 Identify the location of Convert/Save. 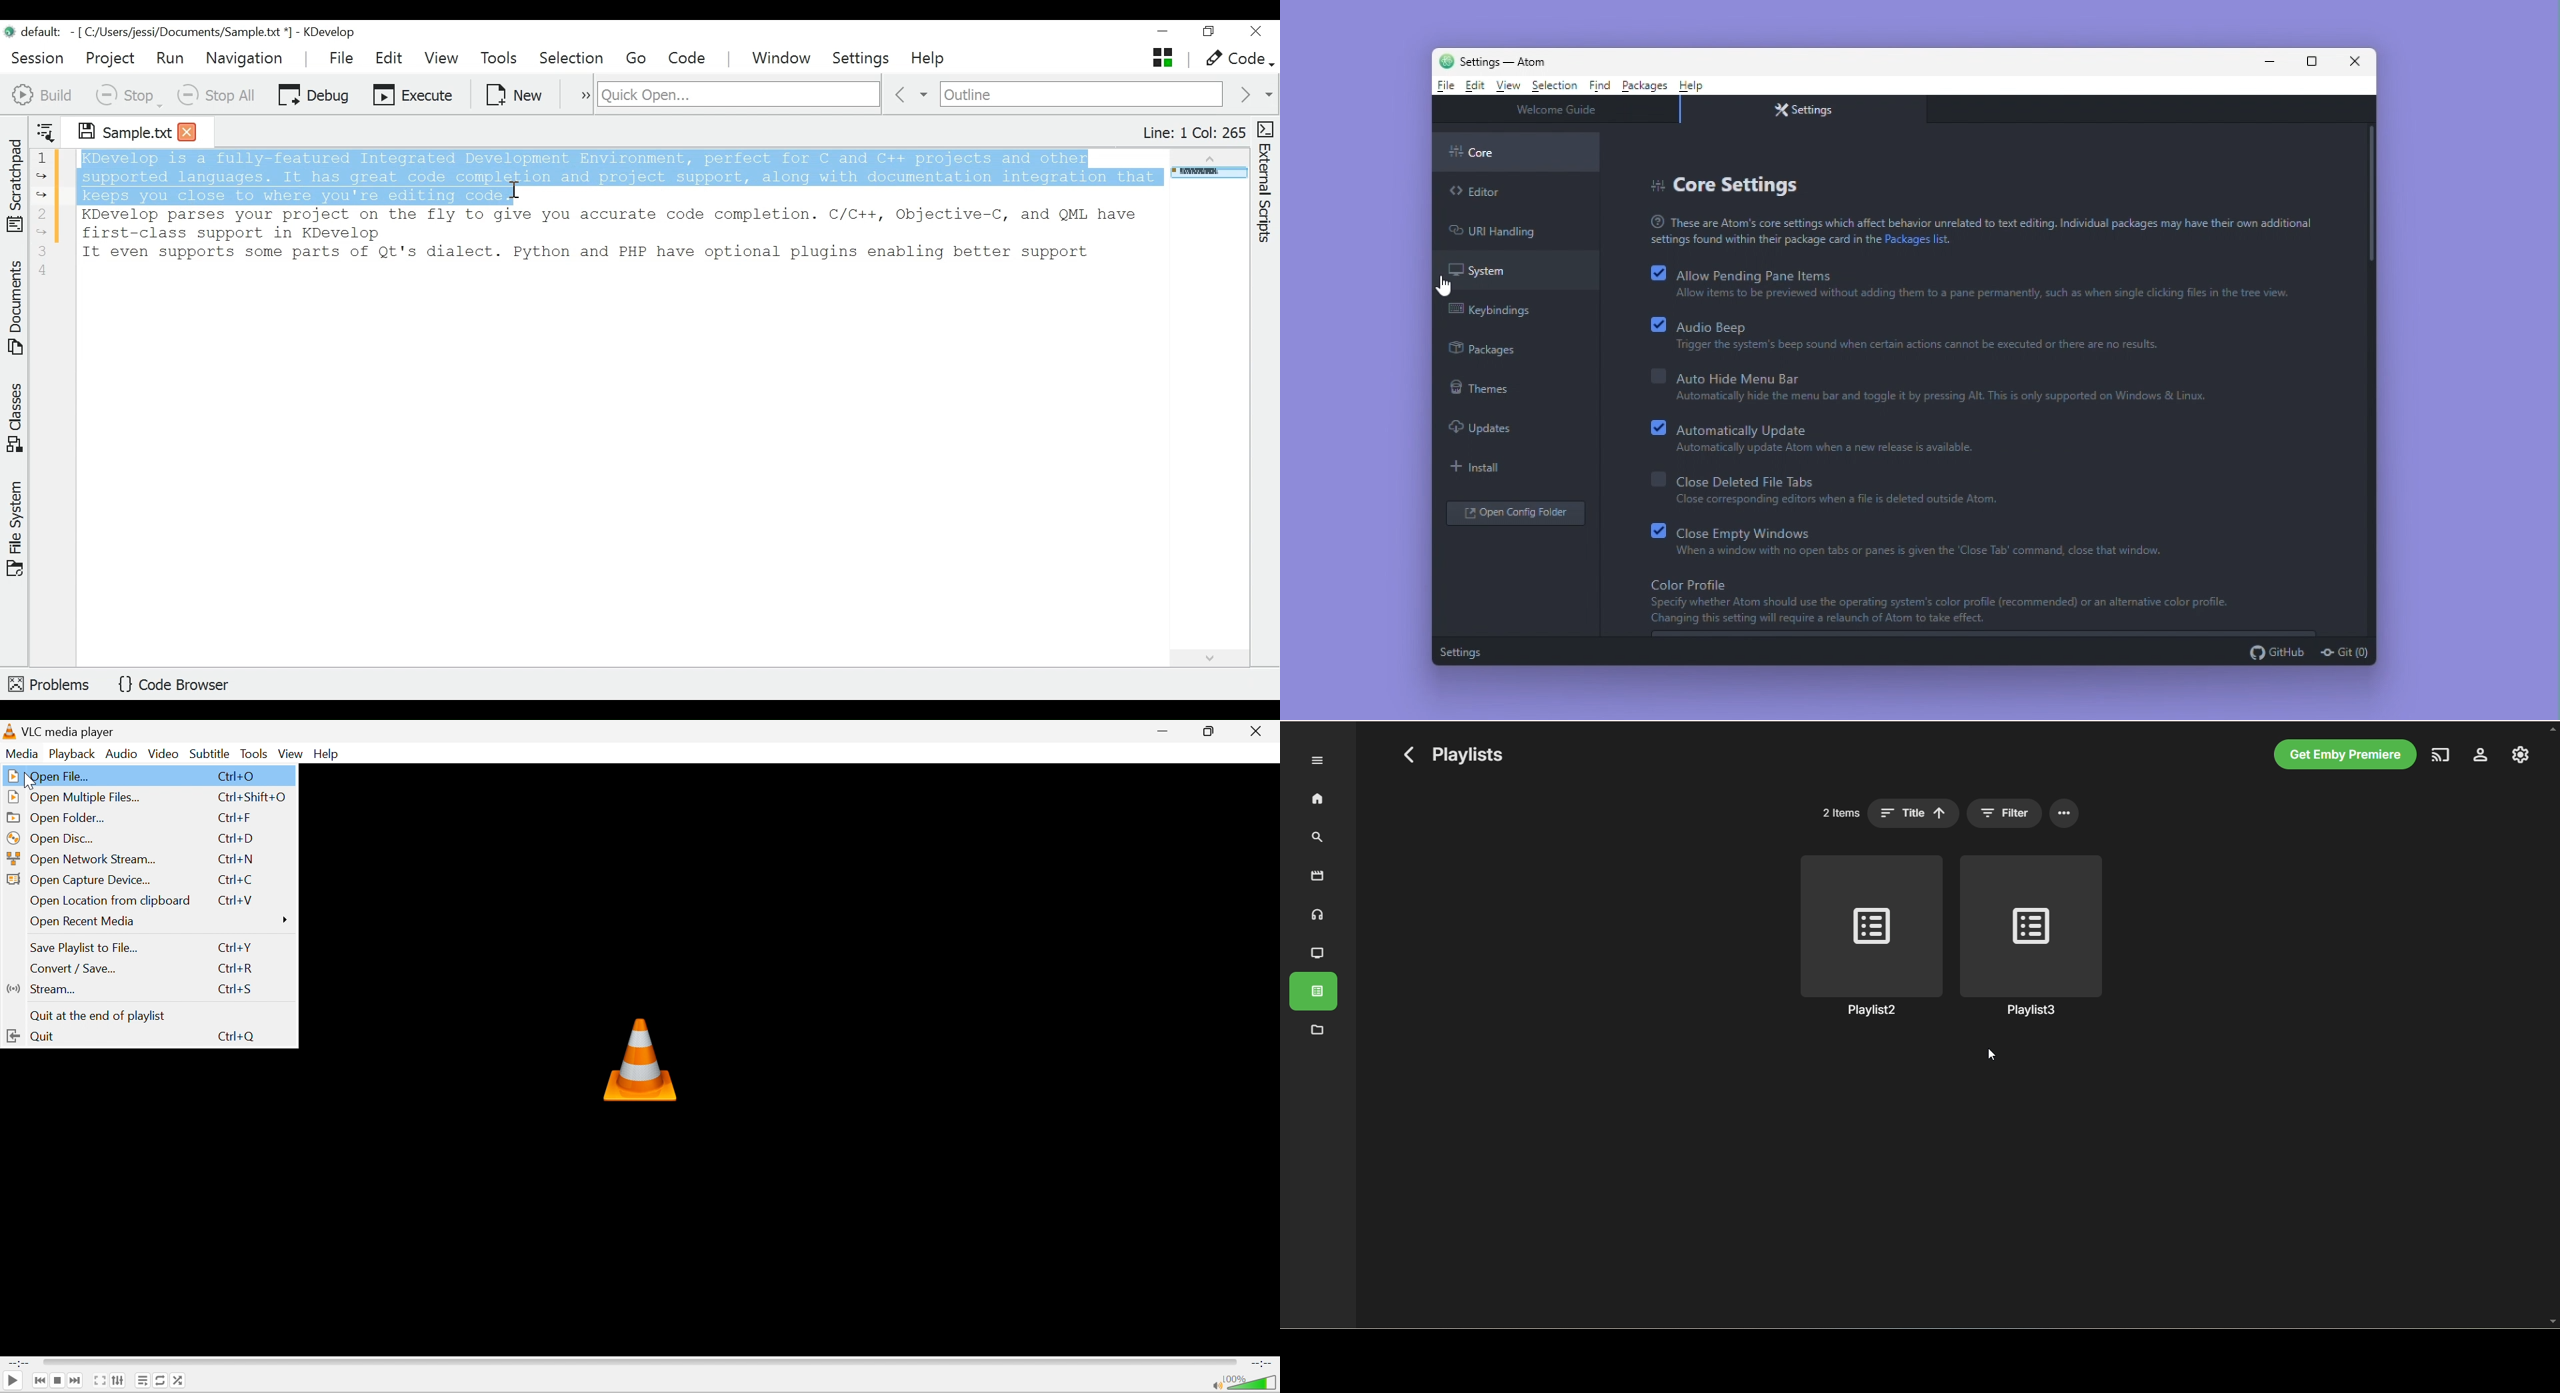
(72, 968).